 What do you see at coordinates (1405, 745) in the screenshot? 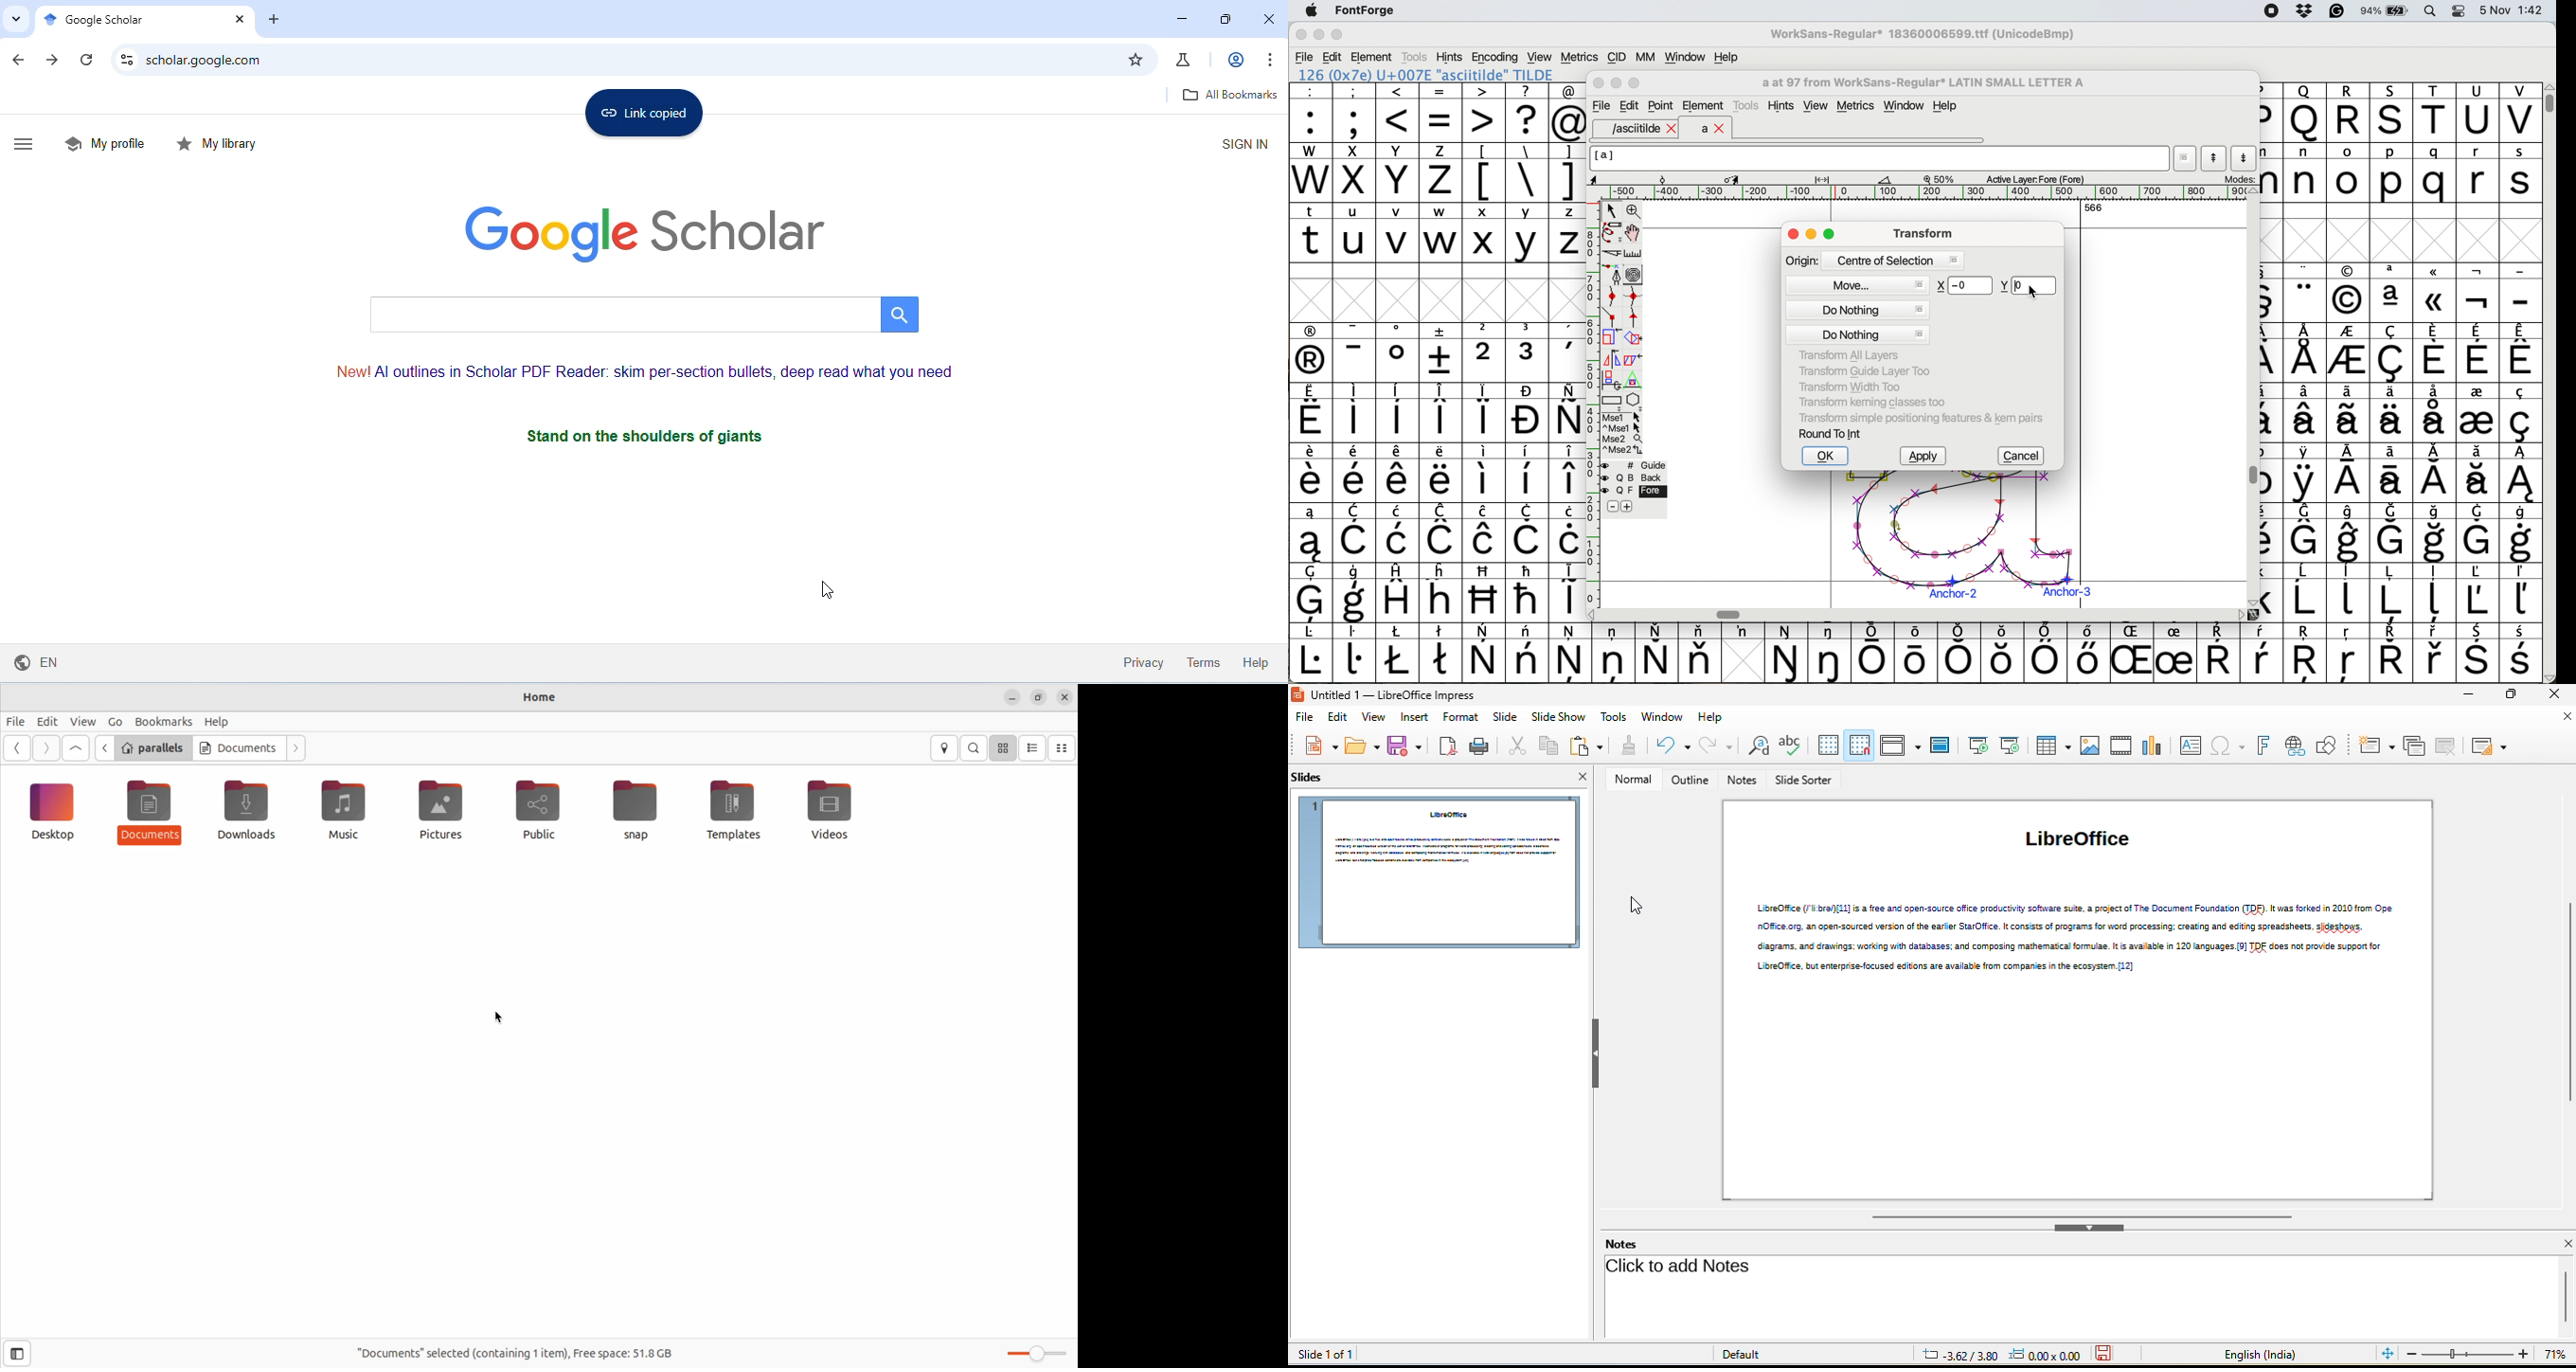
I see `save` at bounding box center [1405, 745].